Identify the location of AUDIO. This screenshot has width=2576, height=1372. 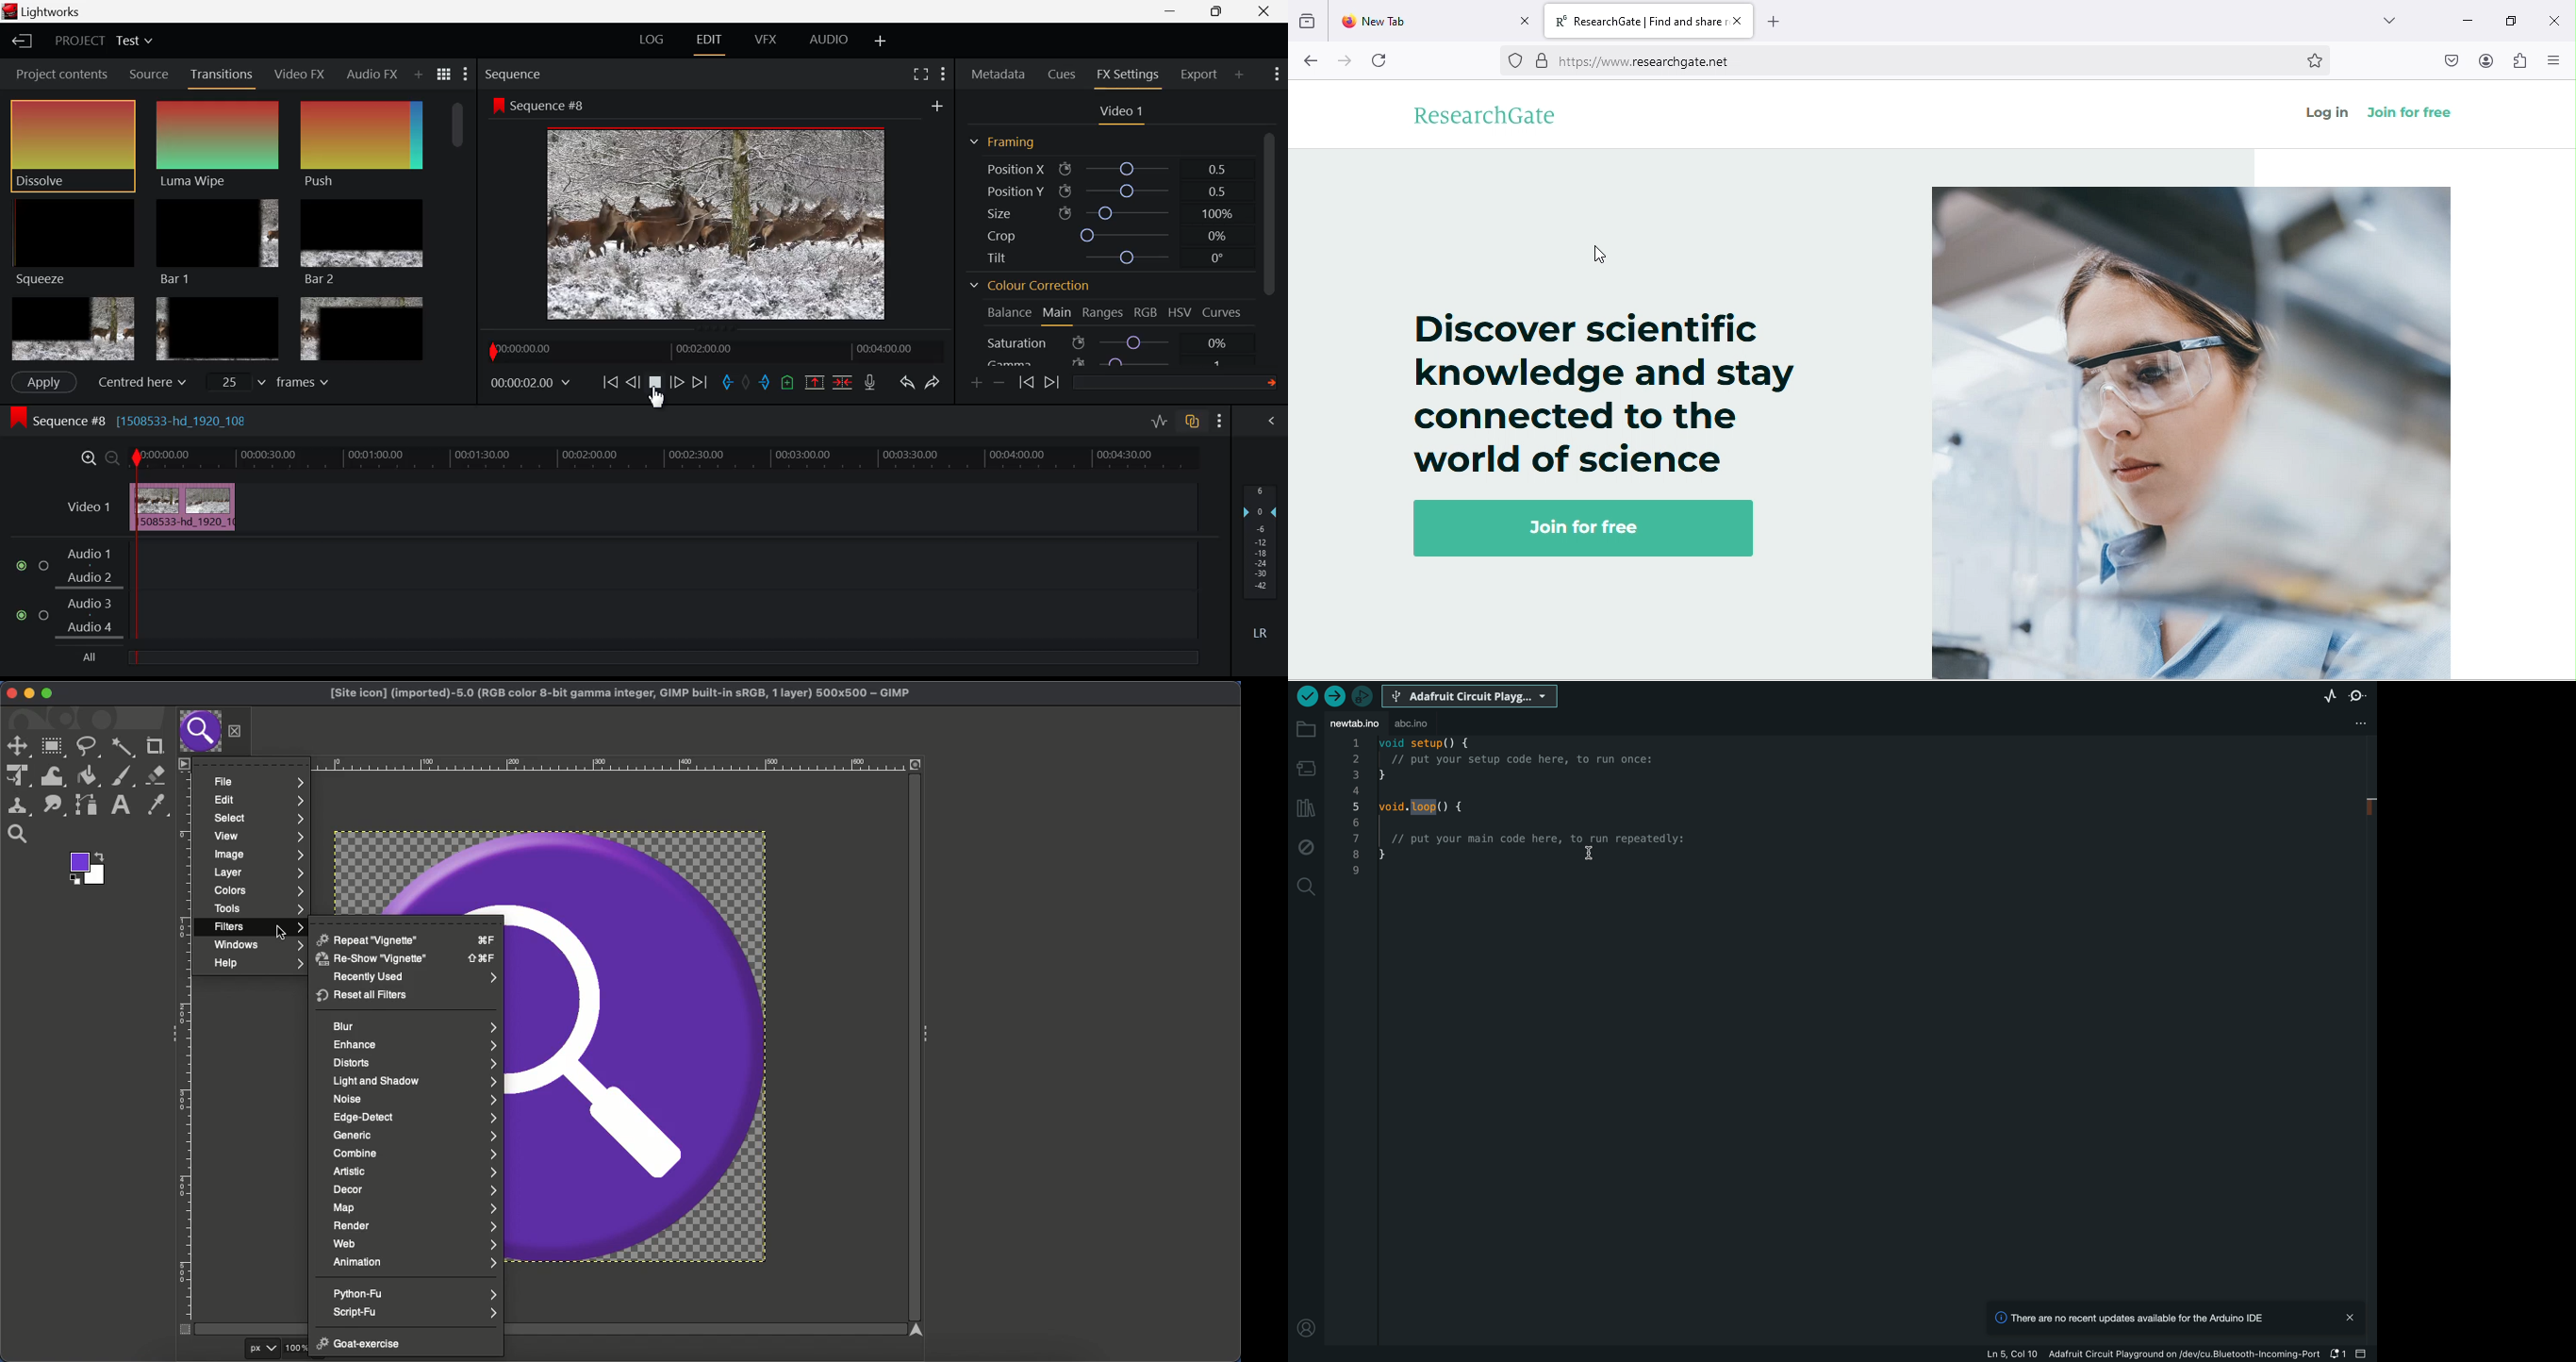
(830, 39).